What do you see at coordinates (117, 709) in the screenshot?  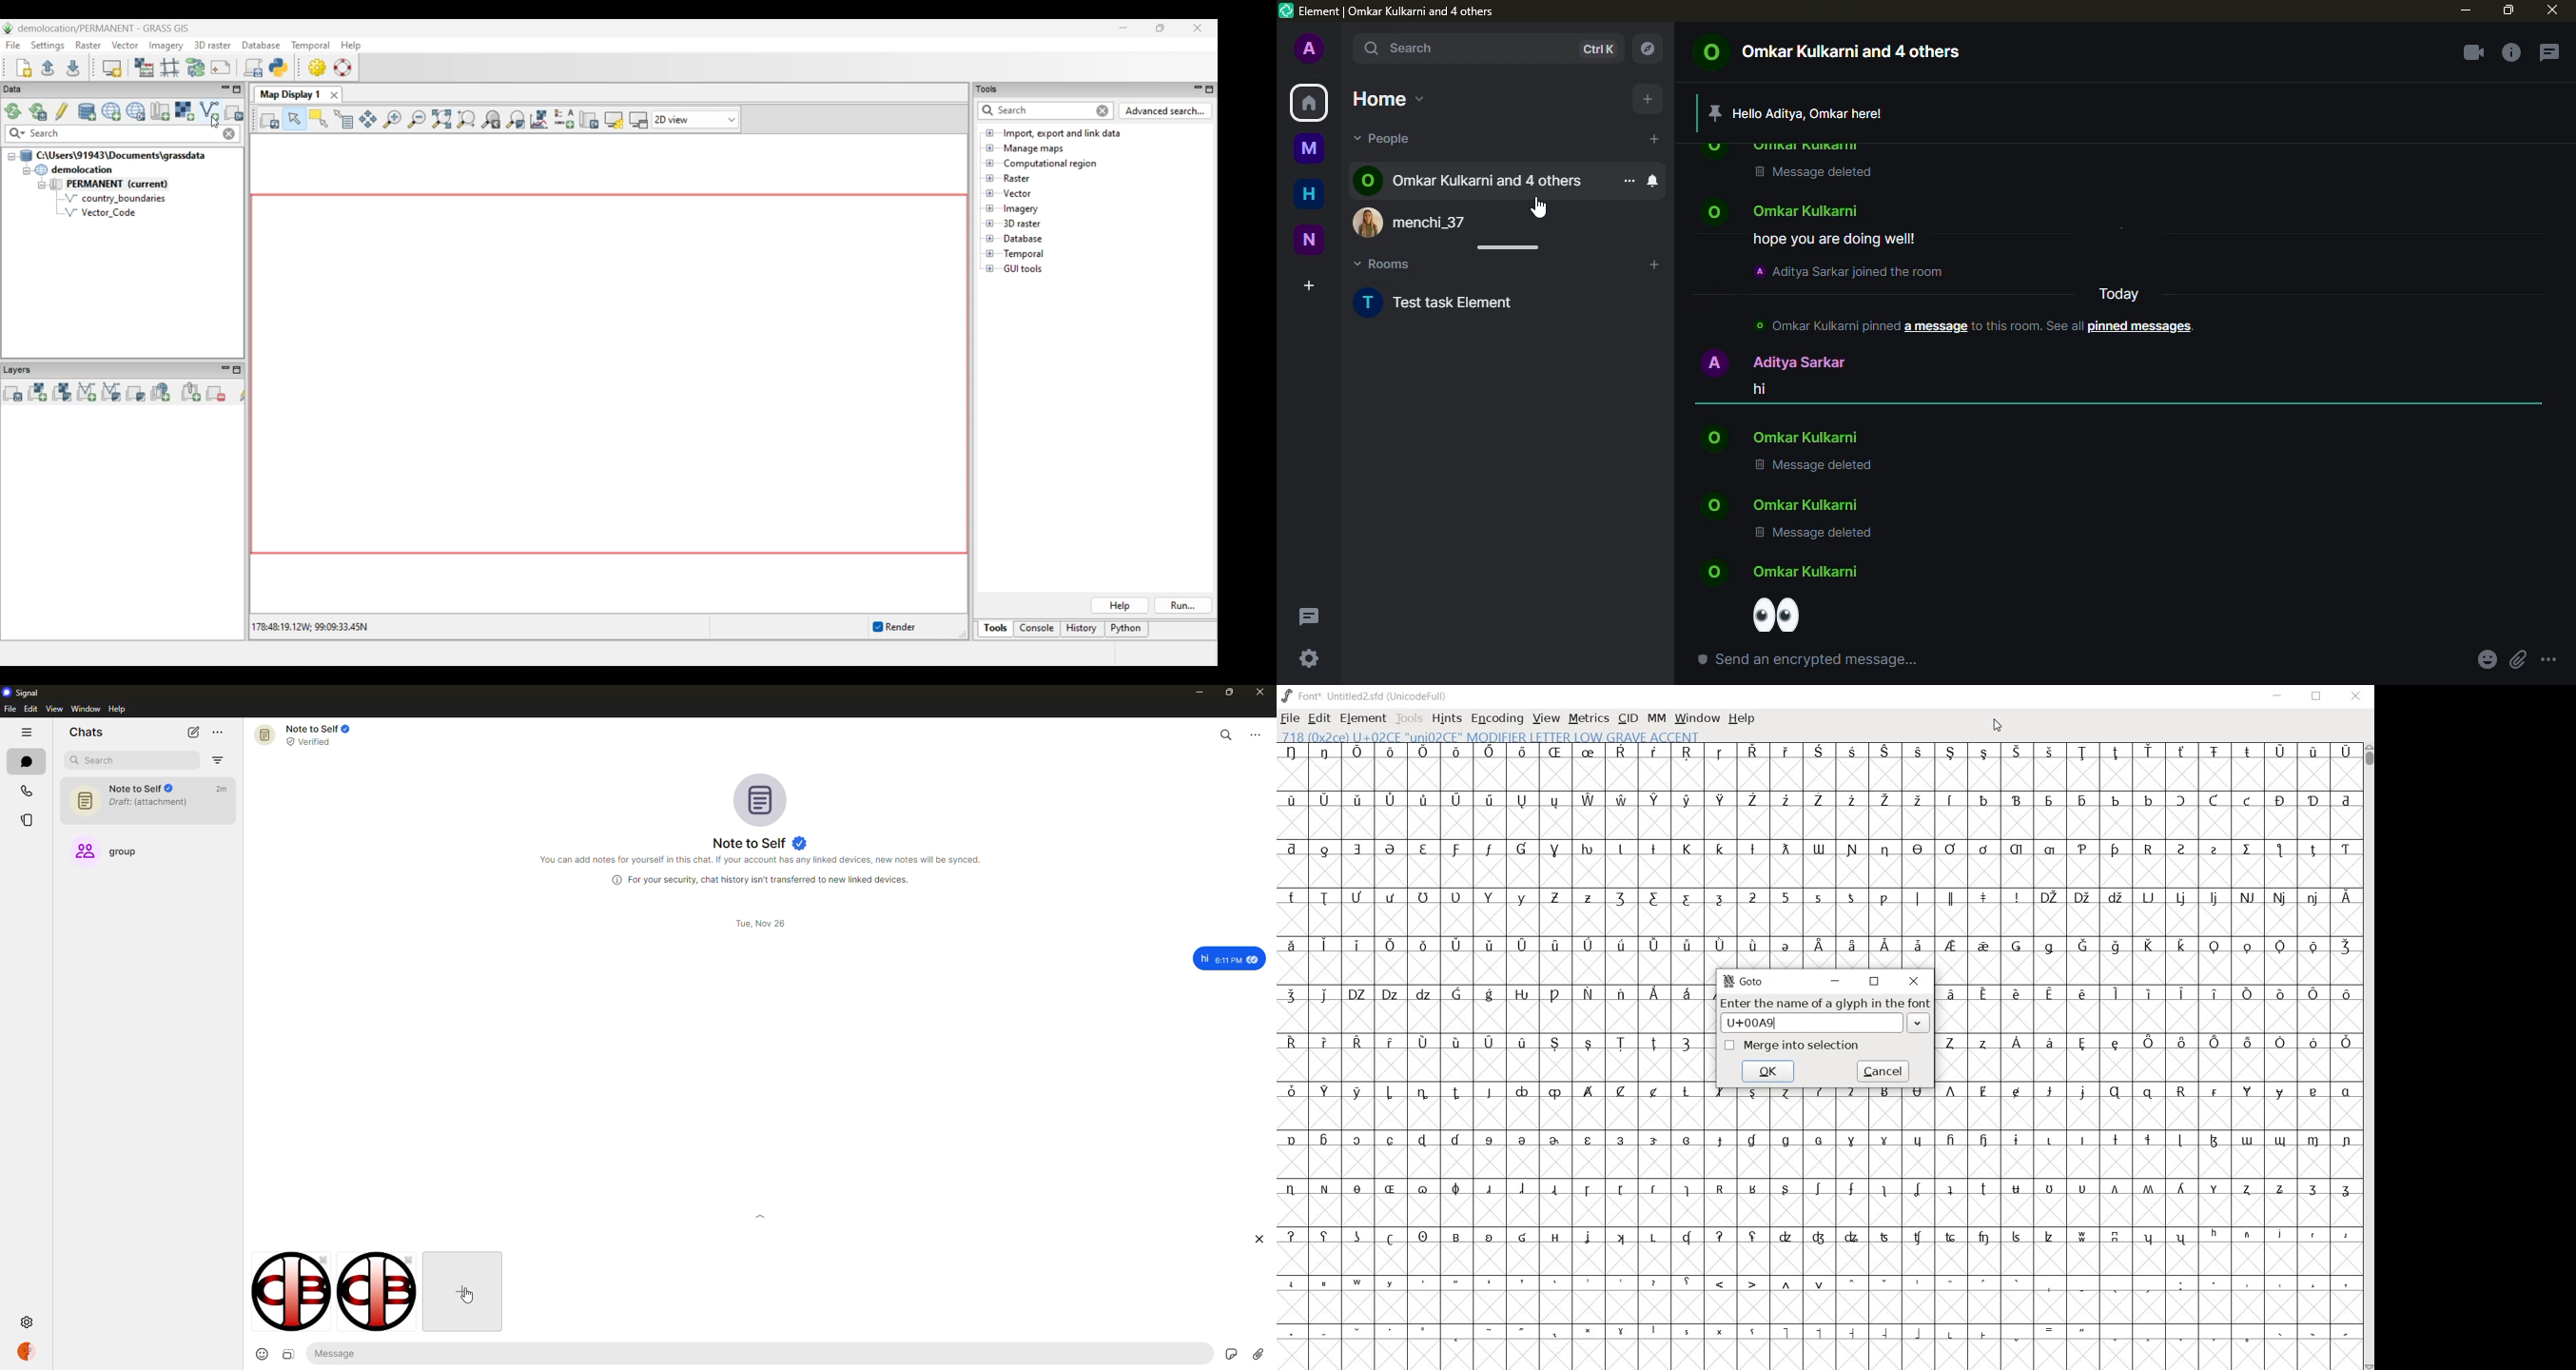 I see `help` at bounding box center [117, 709].